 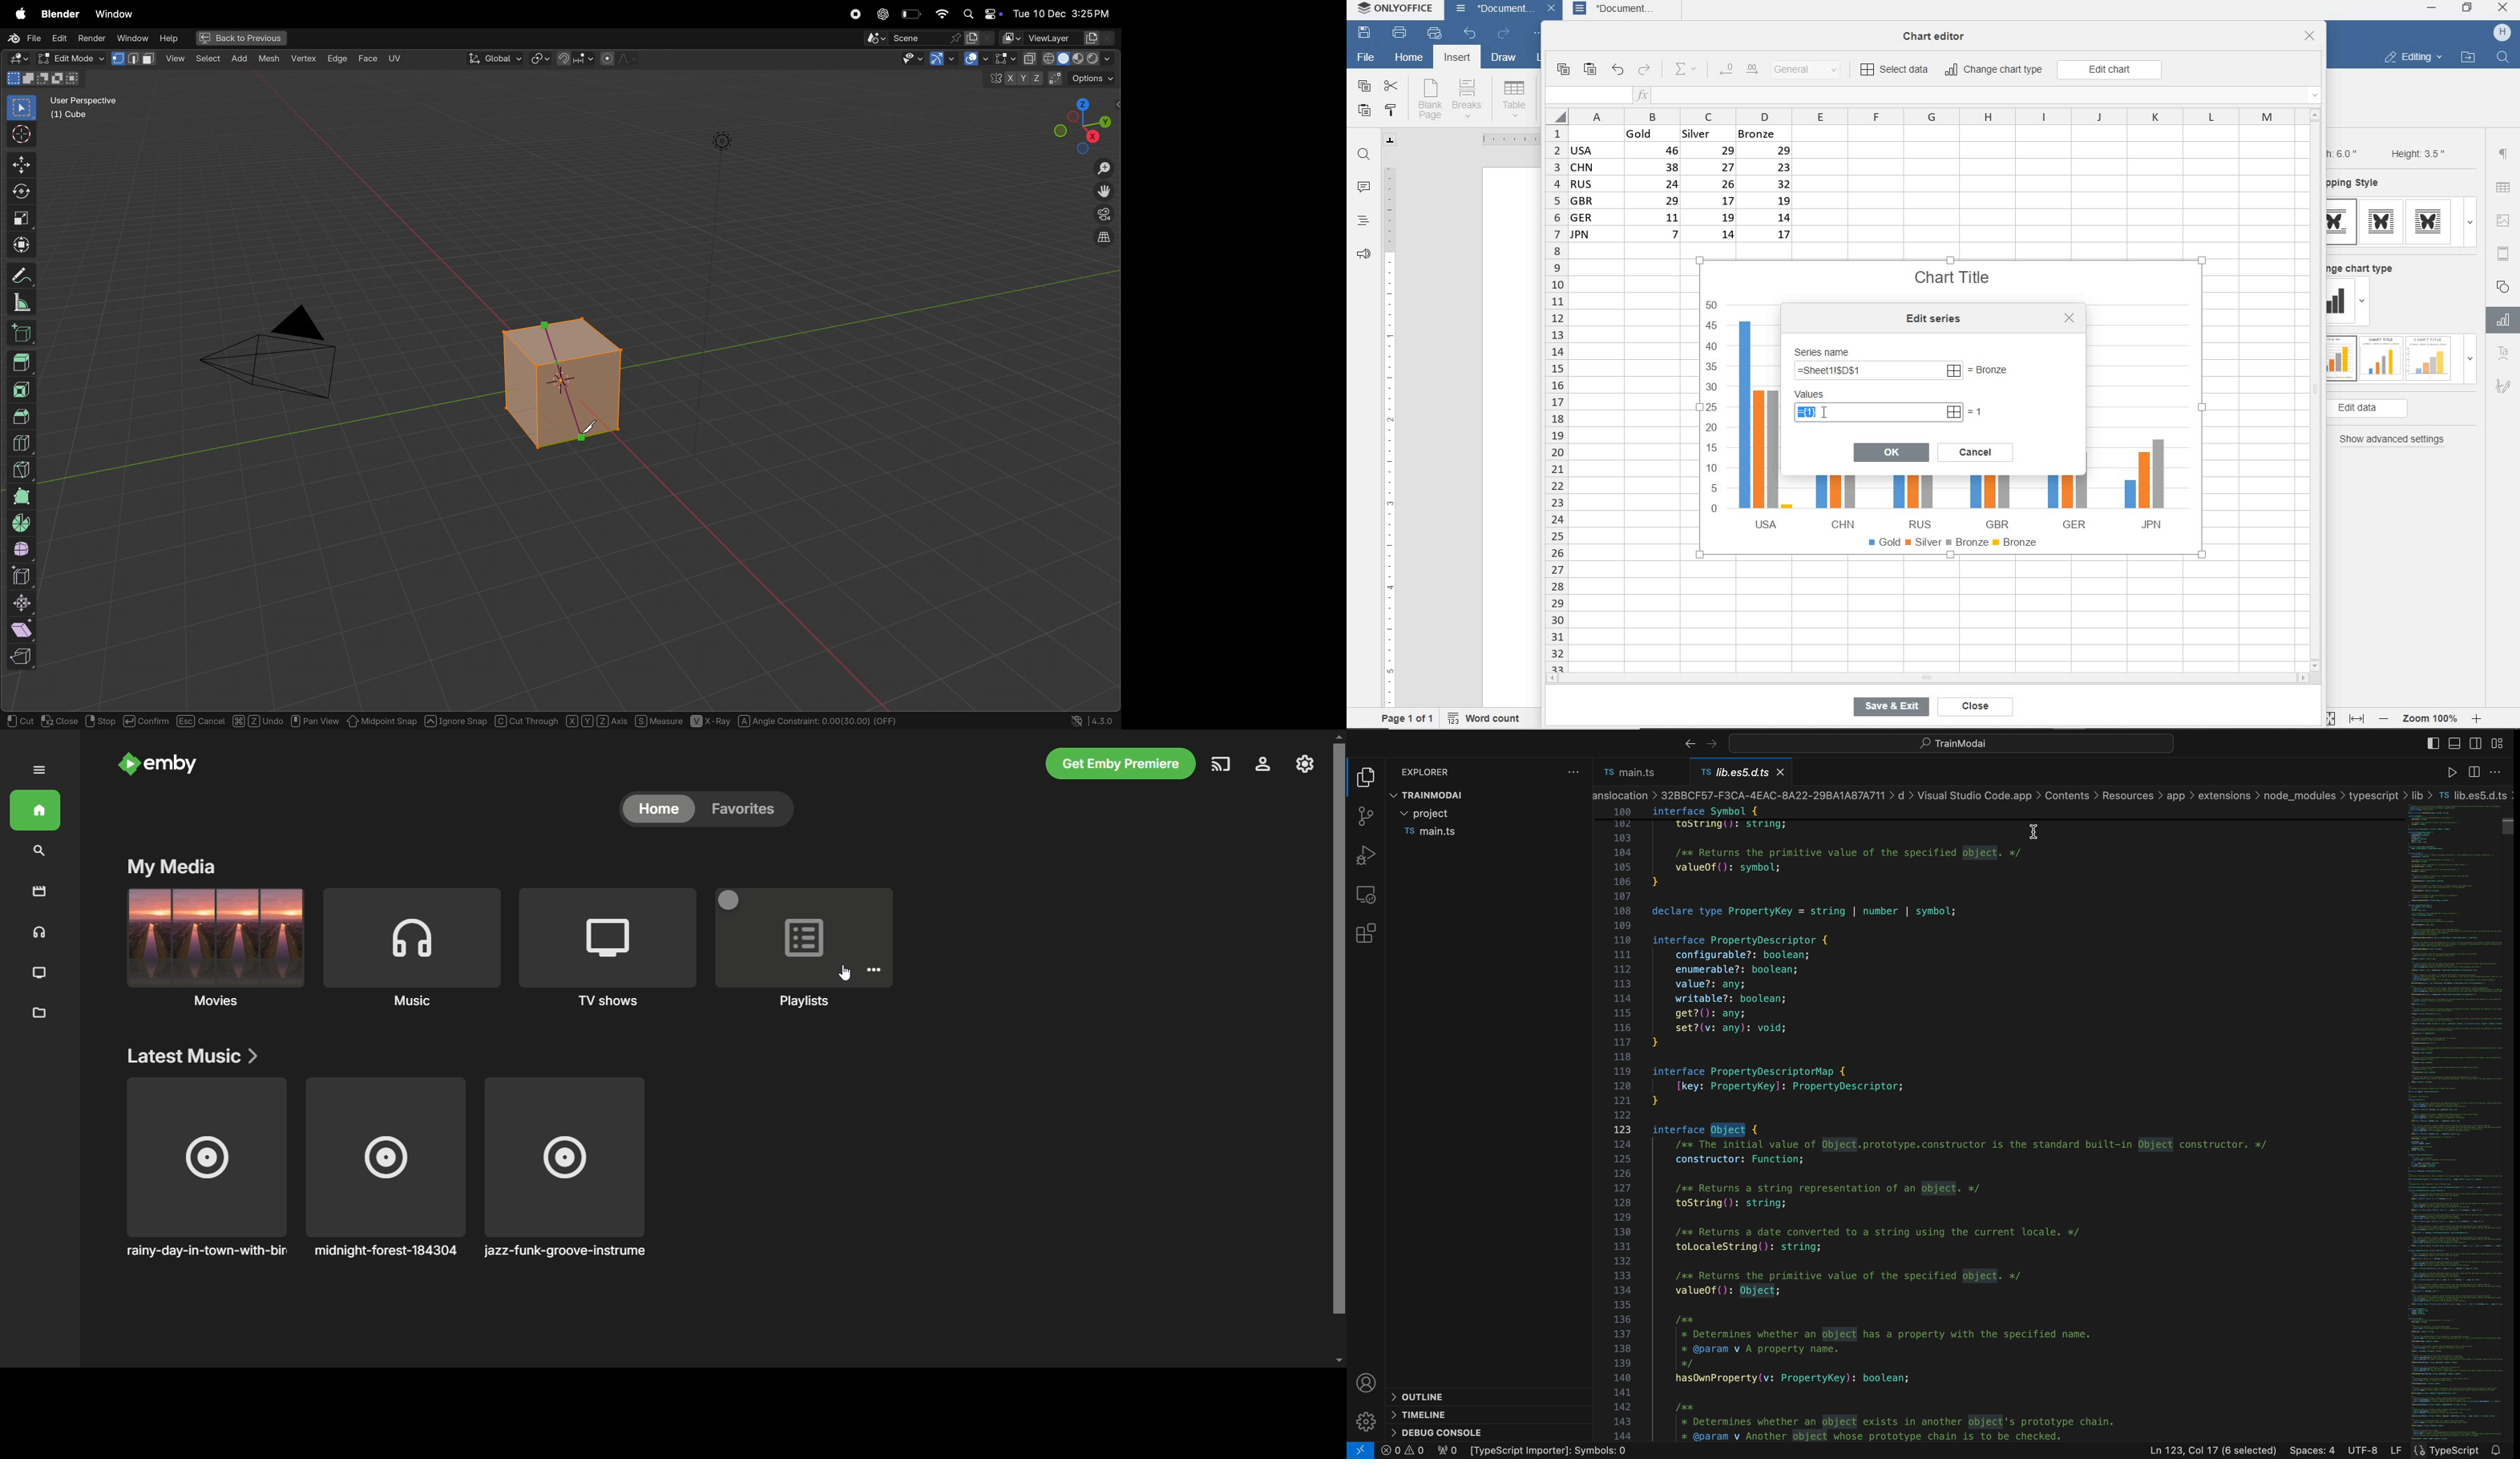 I want to click on Edit, so click(x=60, y=37).